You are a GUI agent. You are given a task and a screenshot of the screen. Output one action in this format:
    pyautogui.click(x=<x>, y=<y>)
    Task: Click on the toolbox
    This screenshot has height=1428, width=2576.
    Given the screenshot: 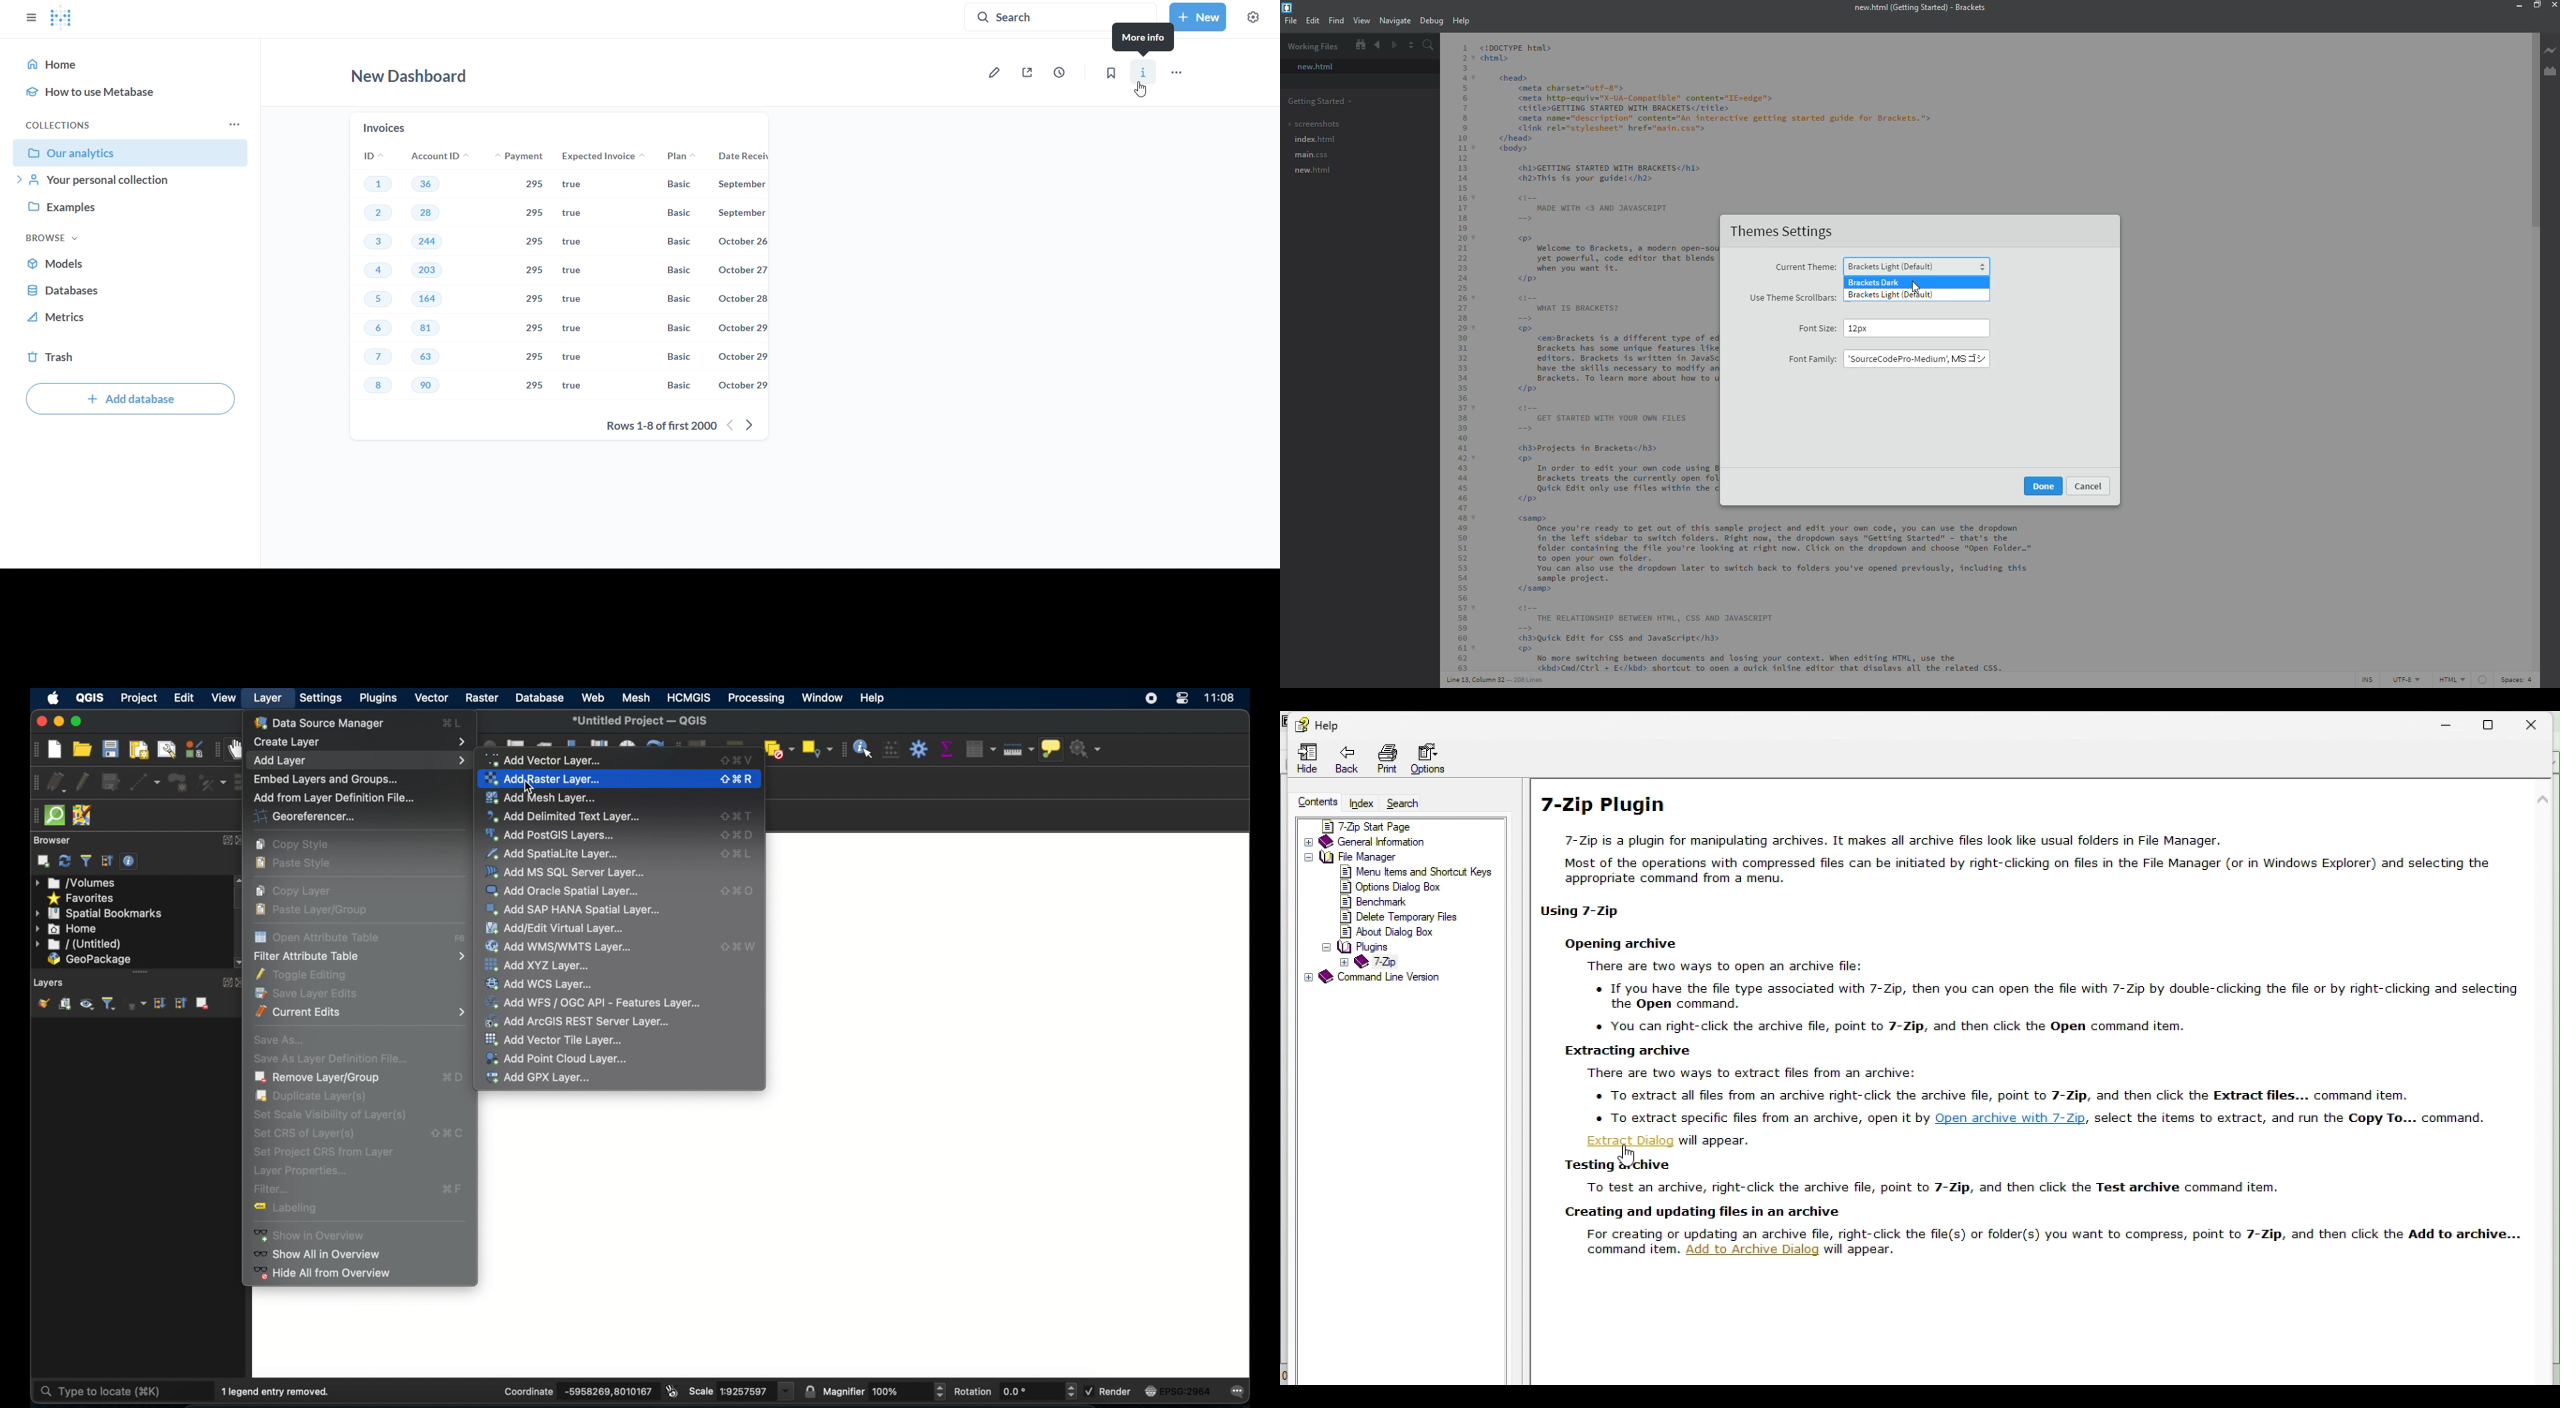 What is the action you would take?
    pyautogui.click(x=919, y=749)
    